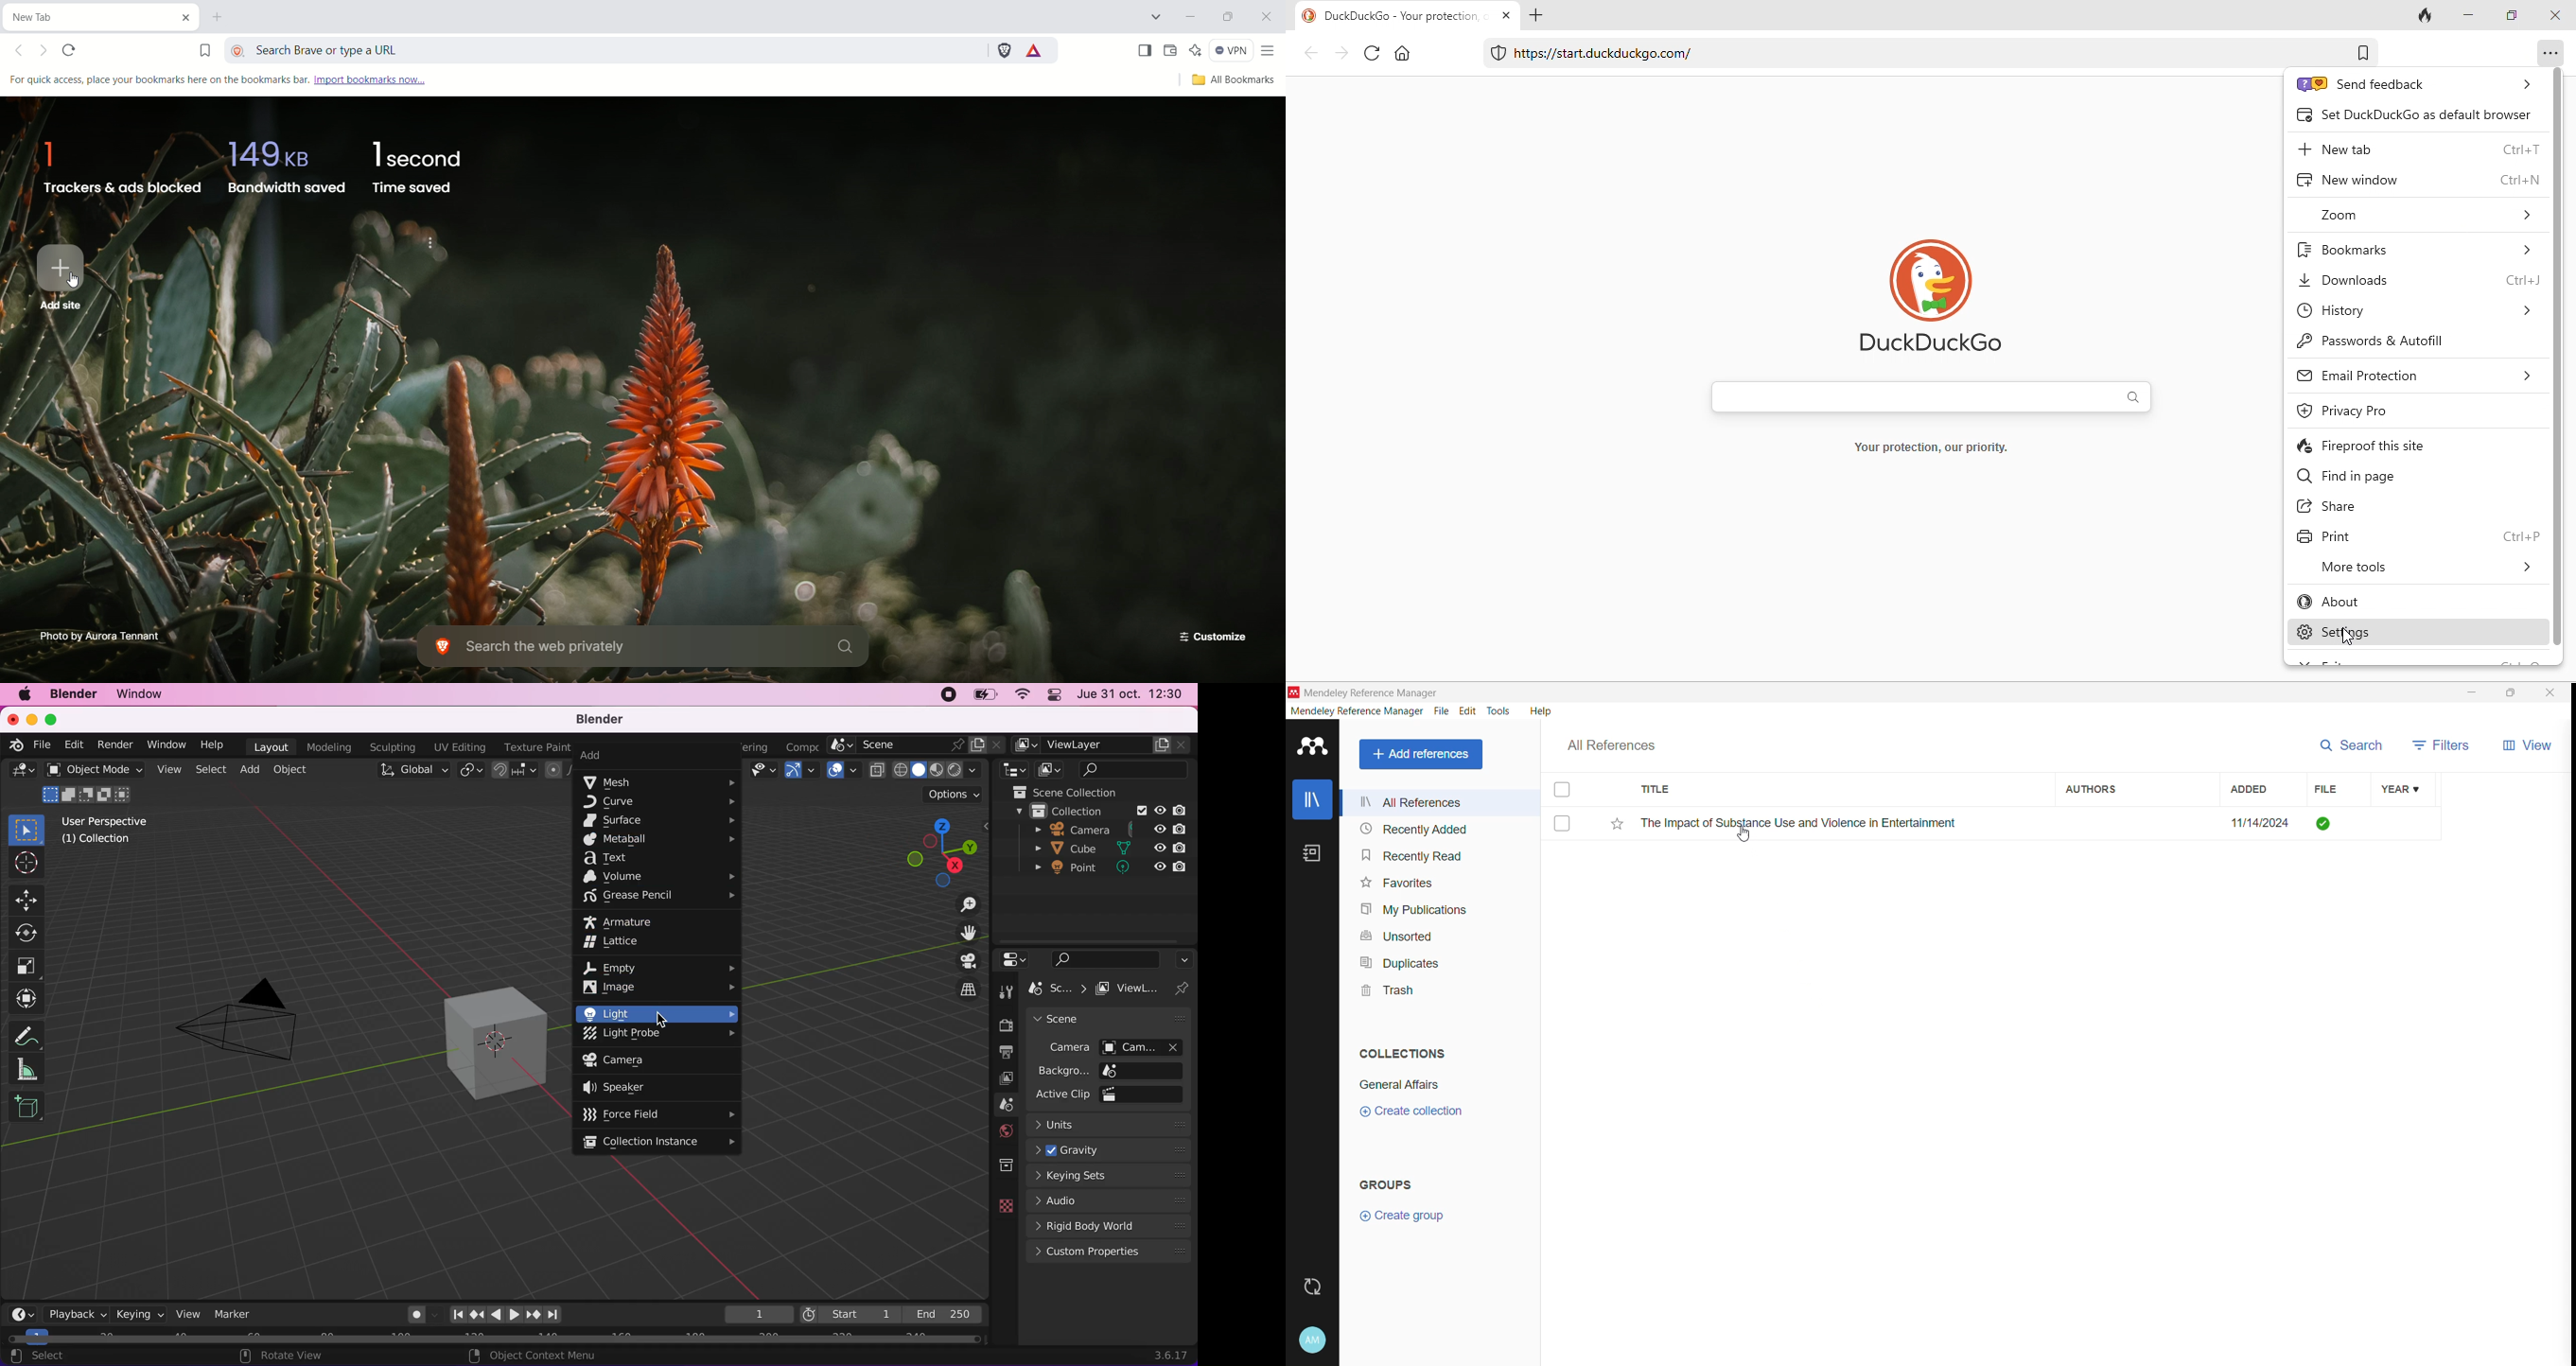 This screenshot has width=2576, height=1372. What do you see at coordinates (1005, 1162) in the screenshot?
I see `collection` at bounding box center [1005, 1162].